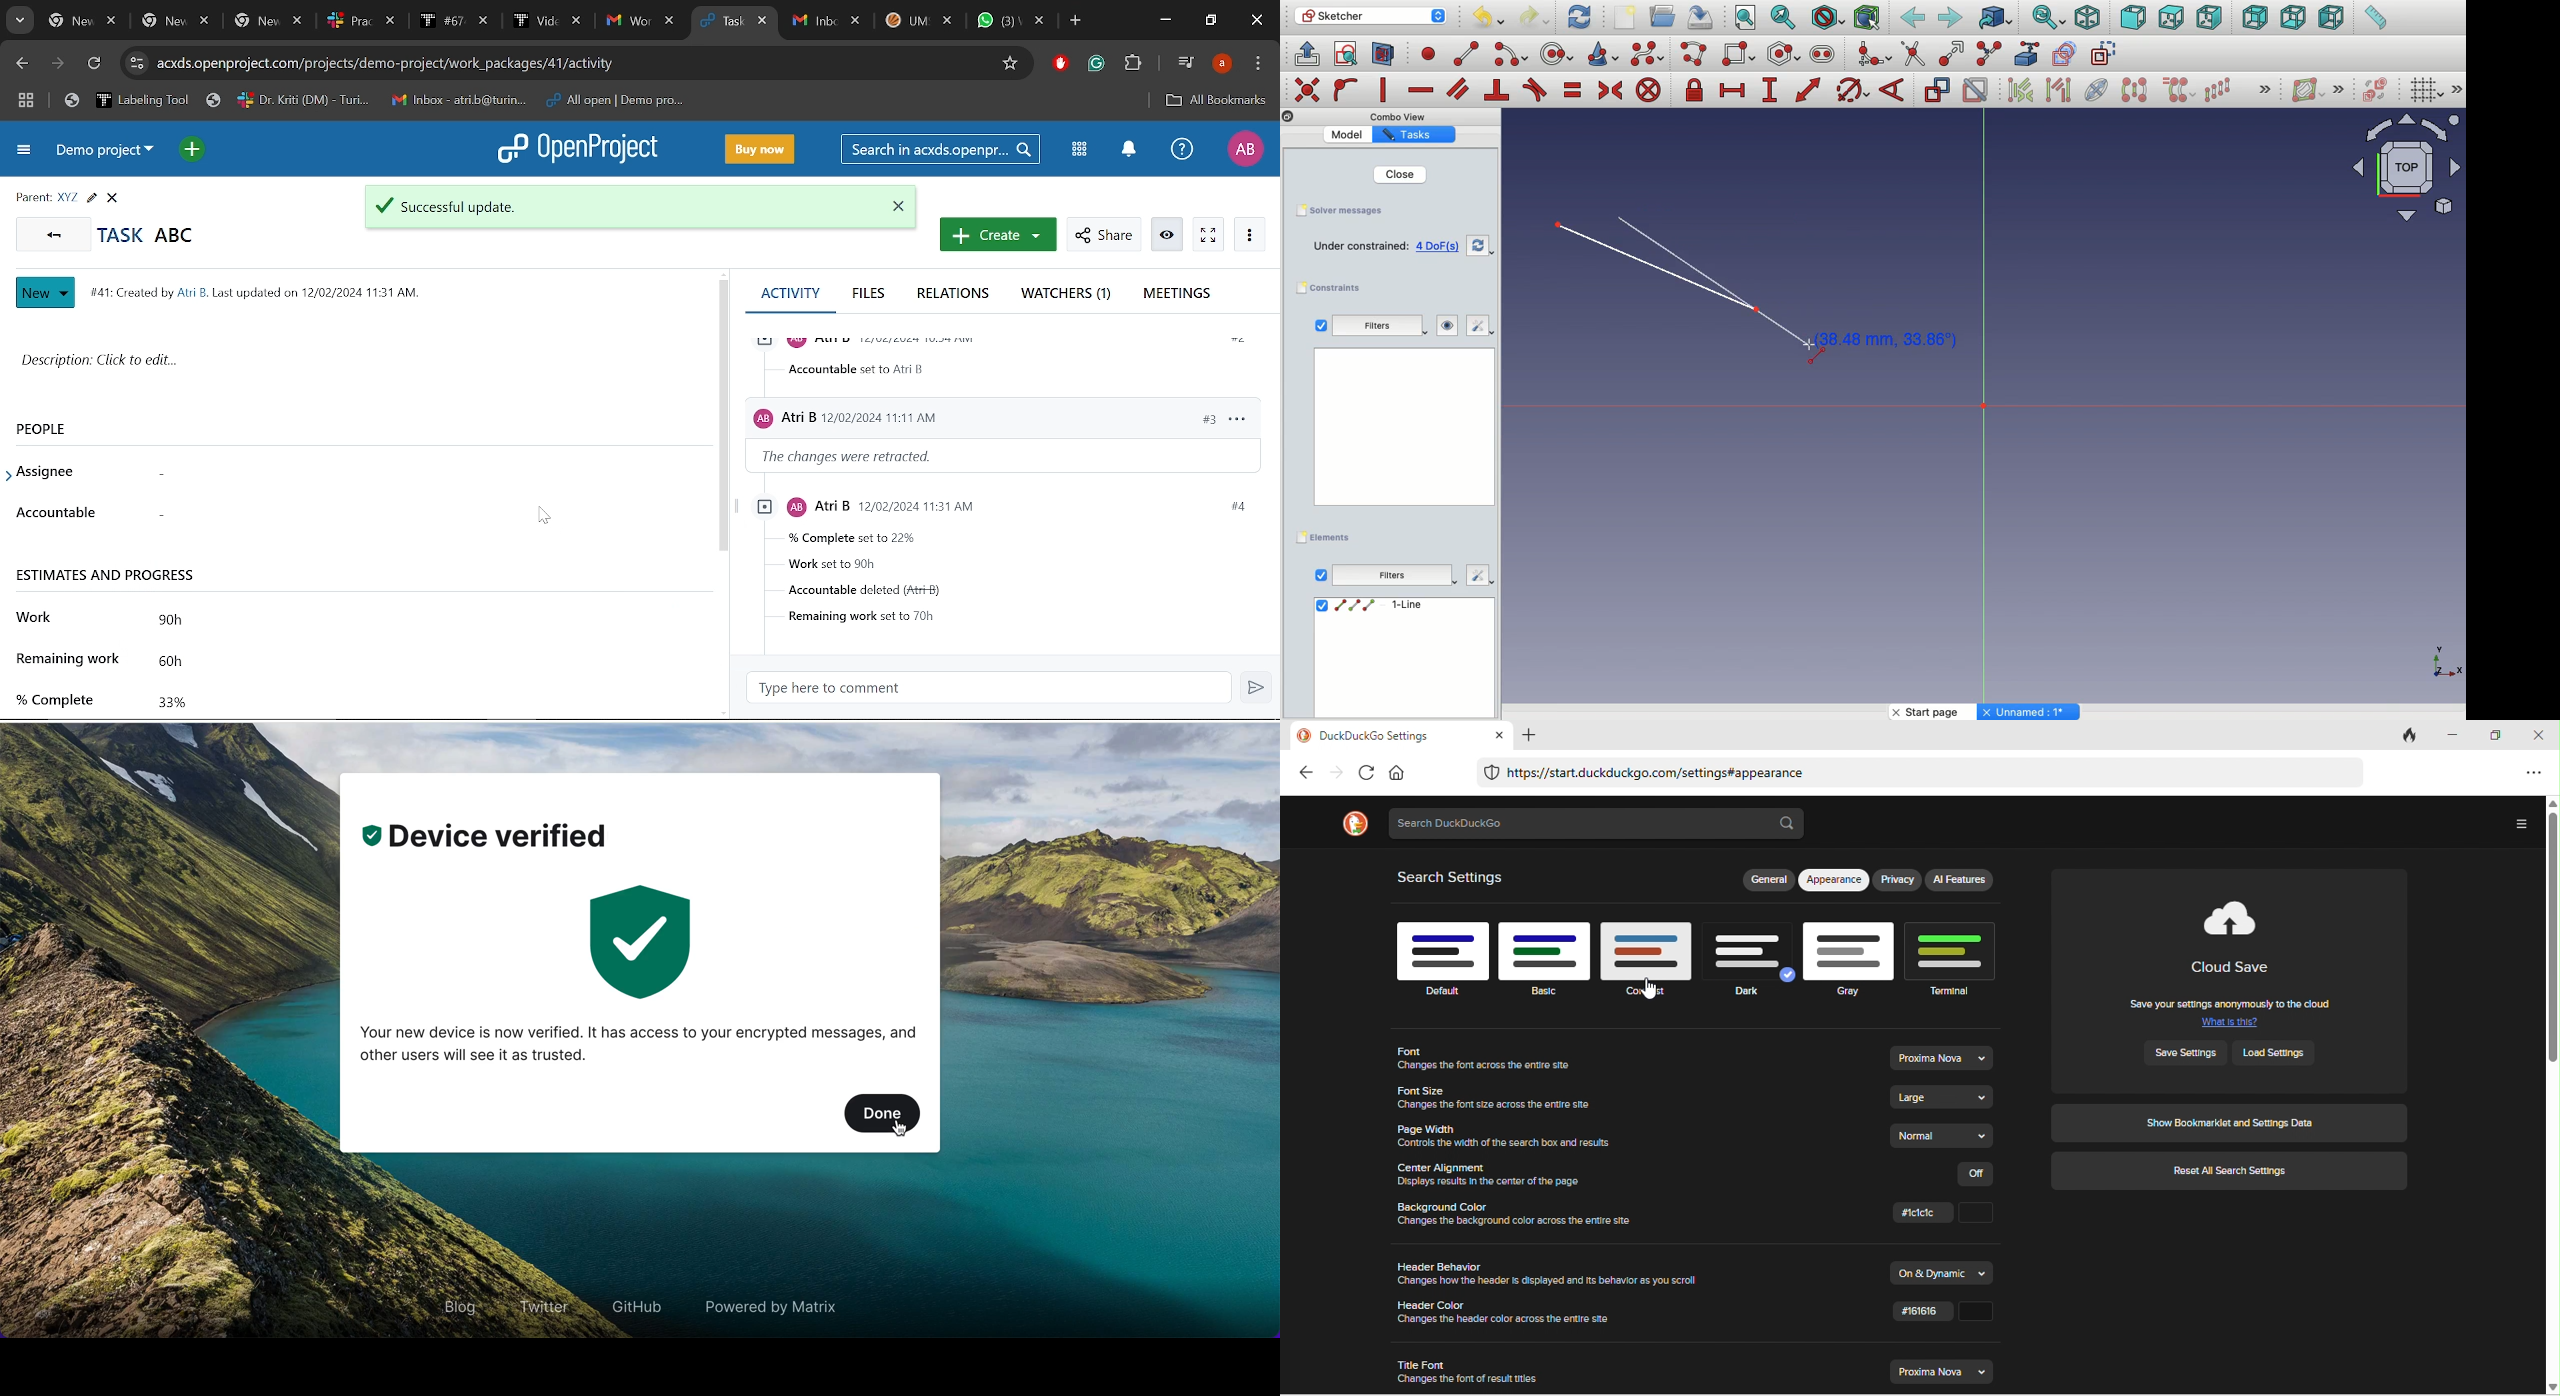 Image resolution: width=2576 pixels, height=1400 pixels. What do you see at coordinates (1347, 135) in the screenshot?
I see `Value` at bounding box center [1347, 135].